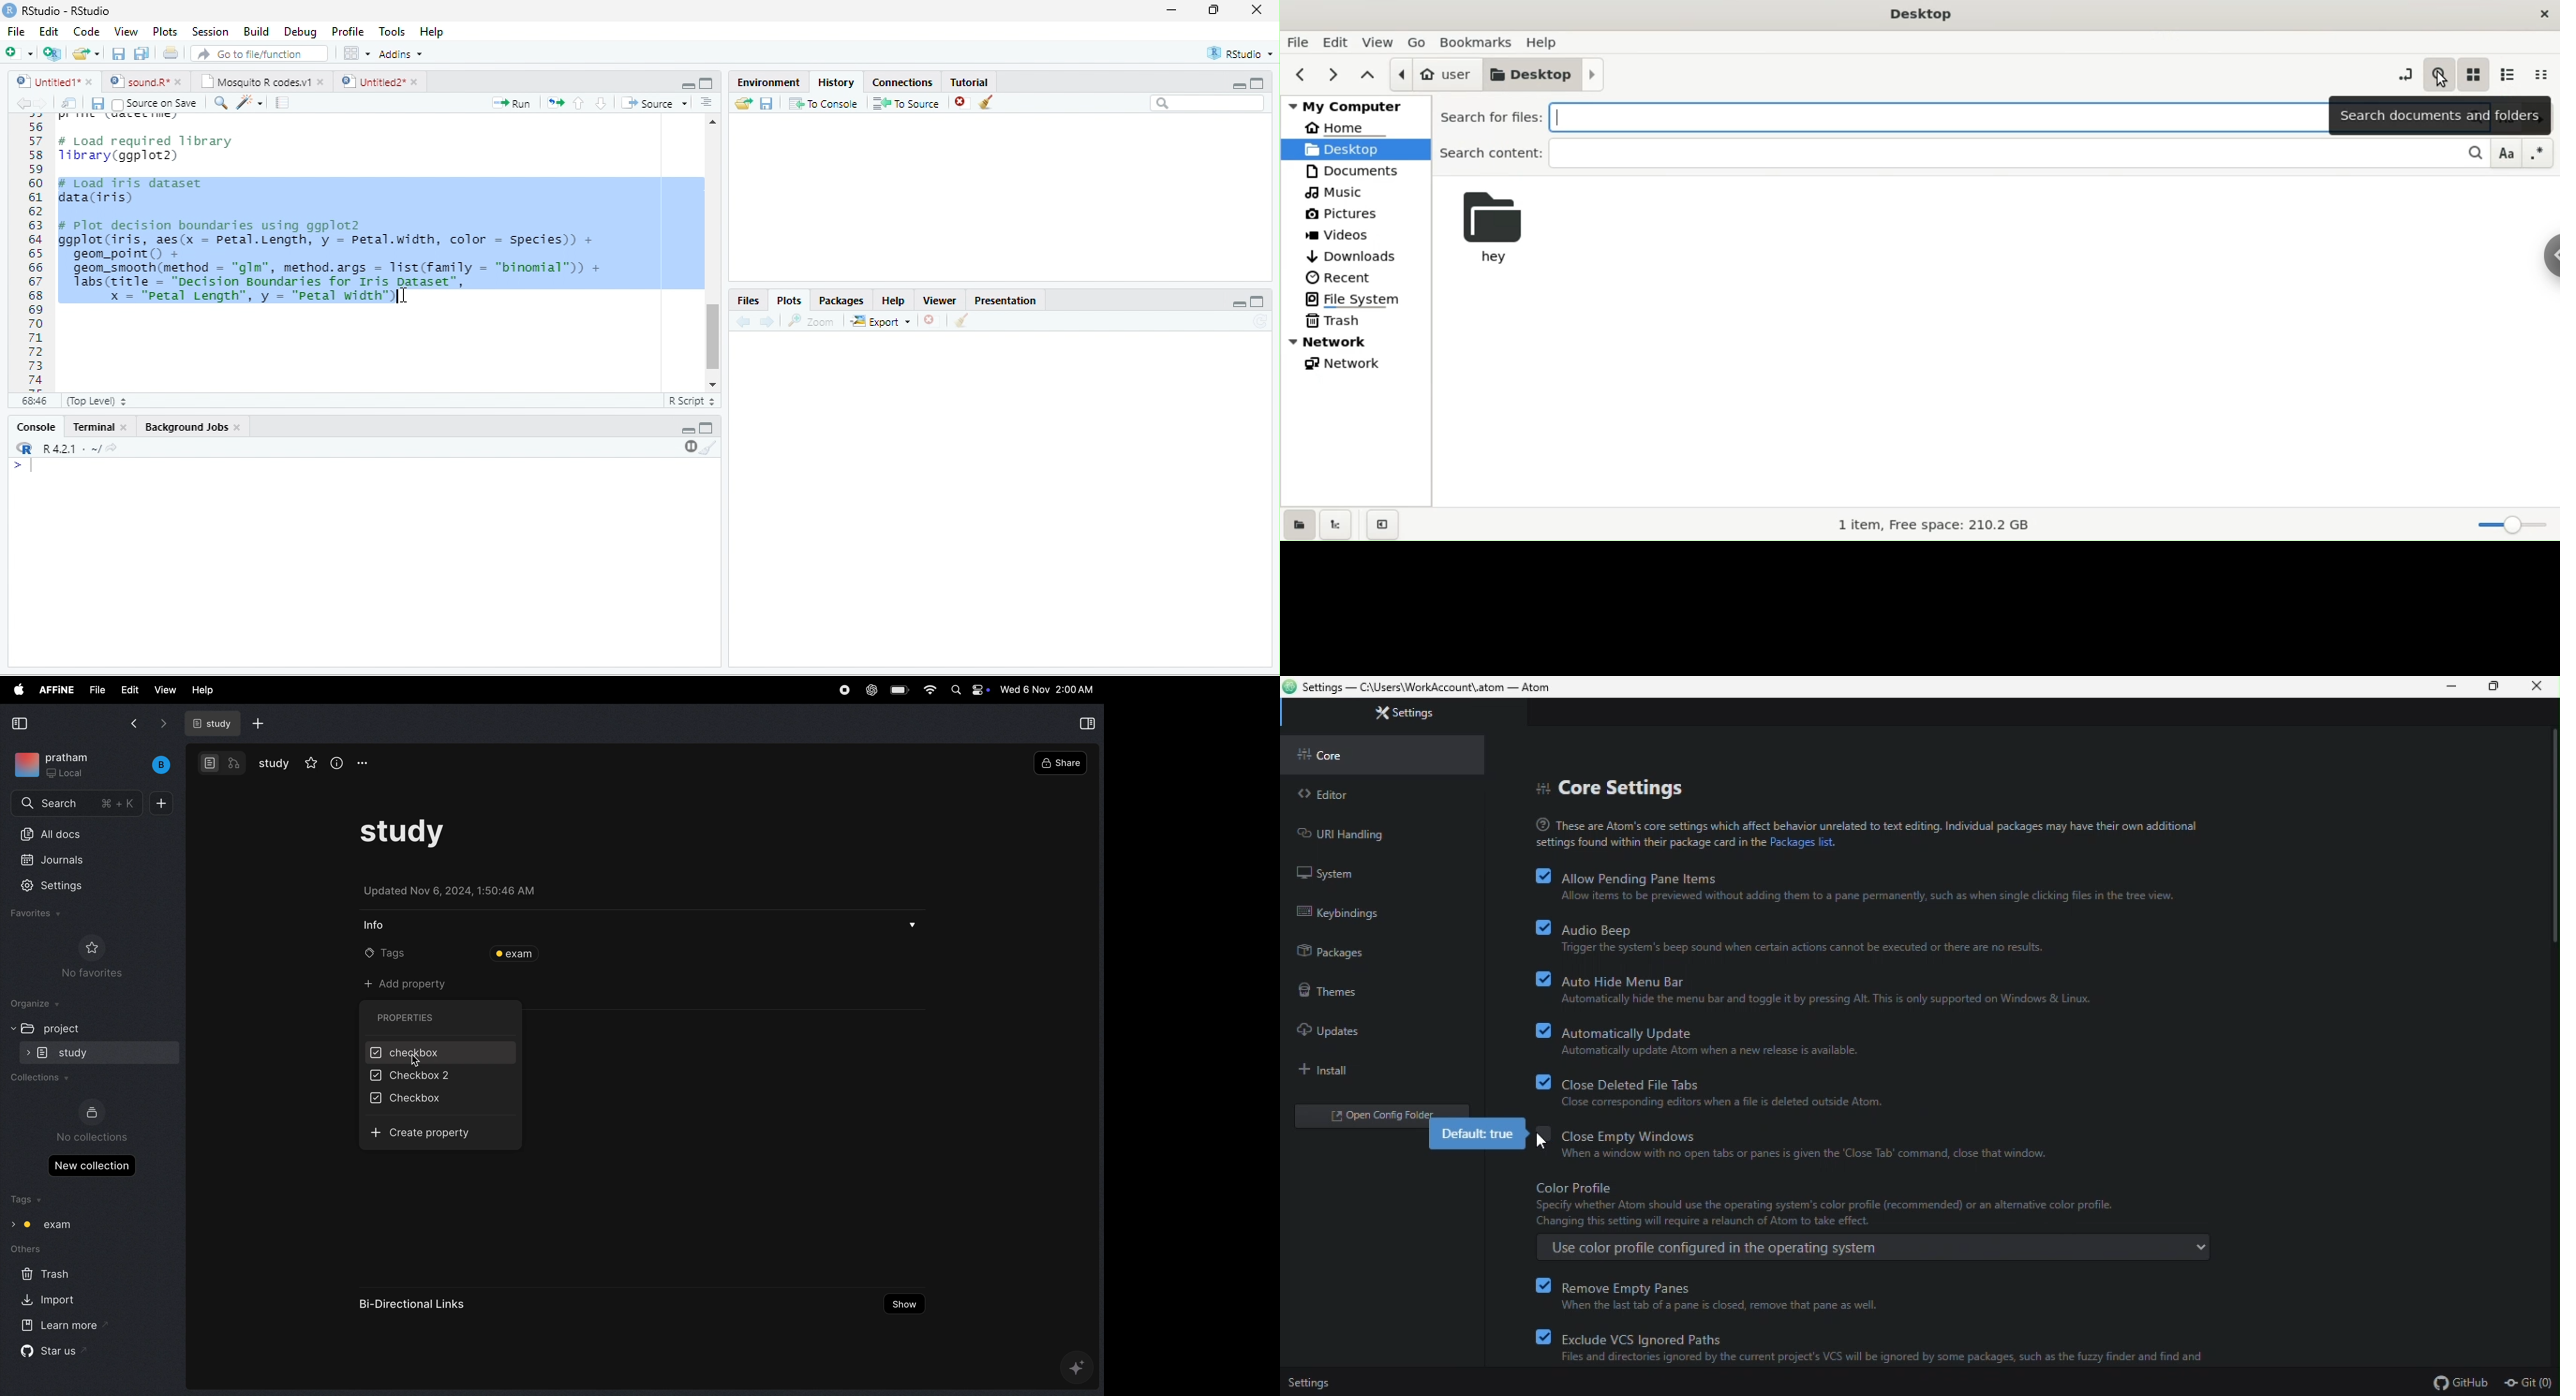 Image resolution: width=2576 pixels, height=1400 pixels. I want to click on Session, so click(212, 33).